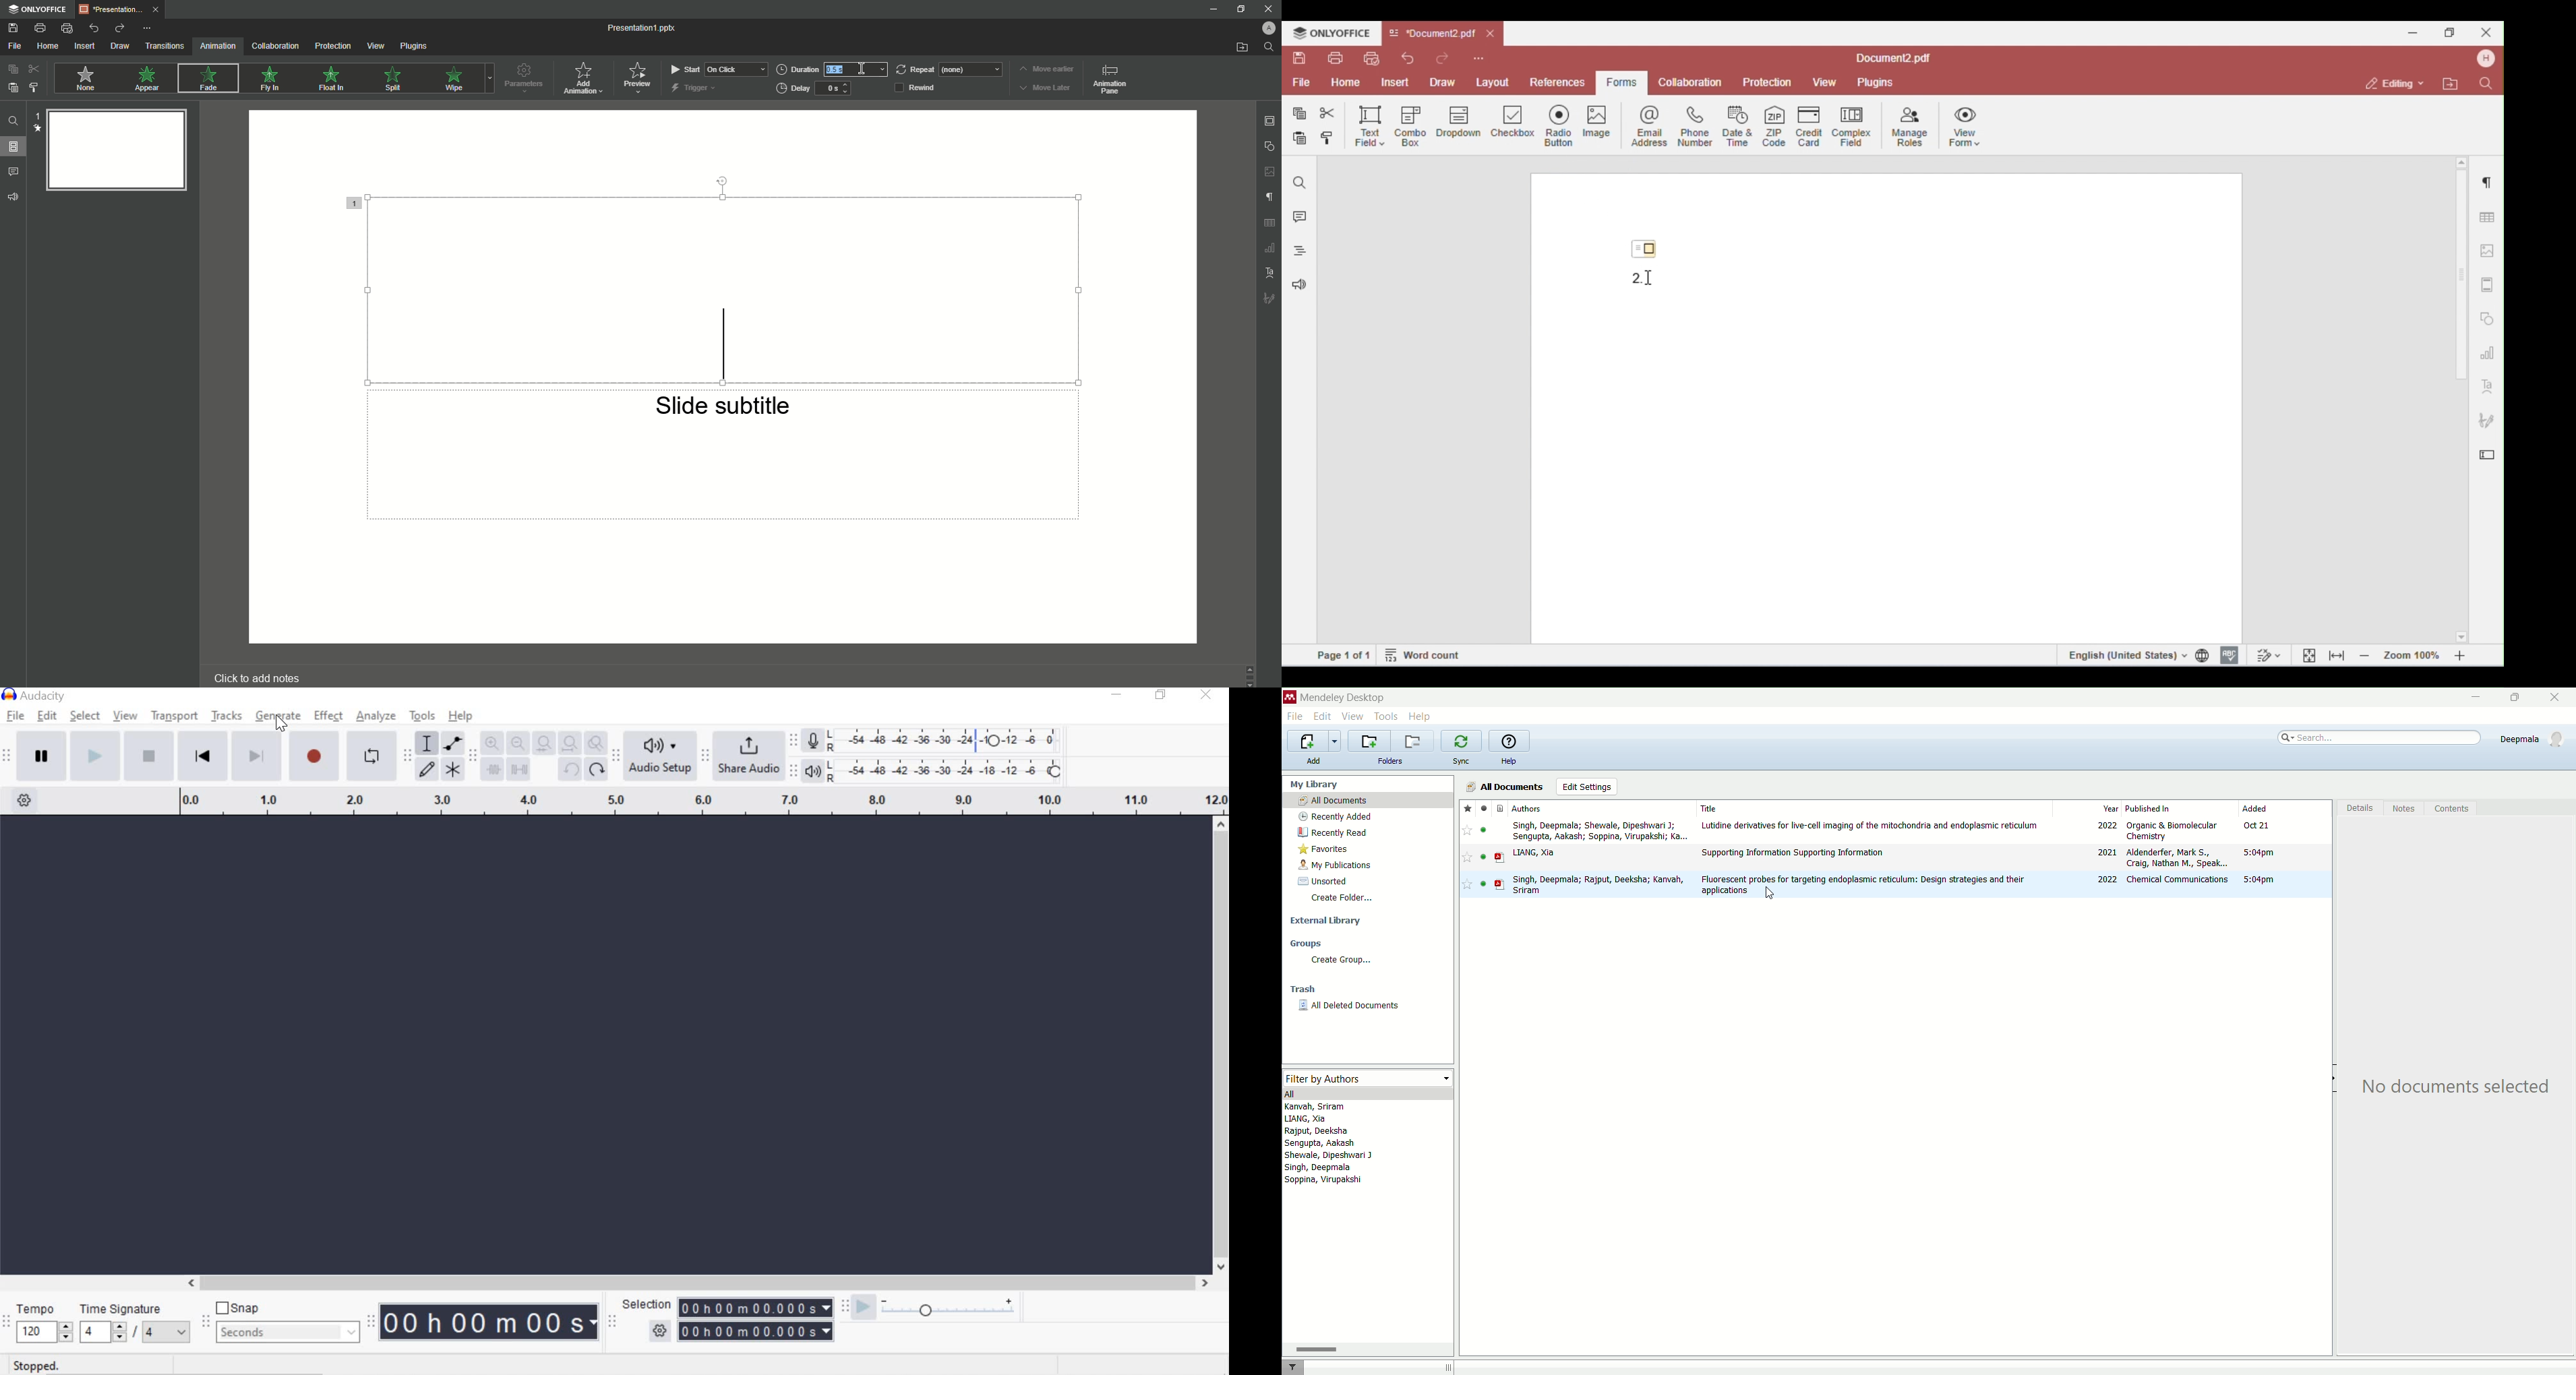  Describe the element at coordinates (1468, 831) in the screenshot. I see `favorite` at that location.